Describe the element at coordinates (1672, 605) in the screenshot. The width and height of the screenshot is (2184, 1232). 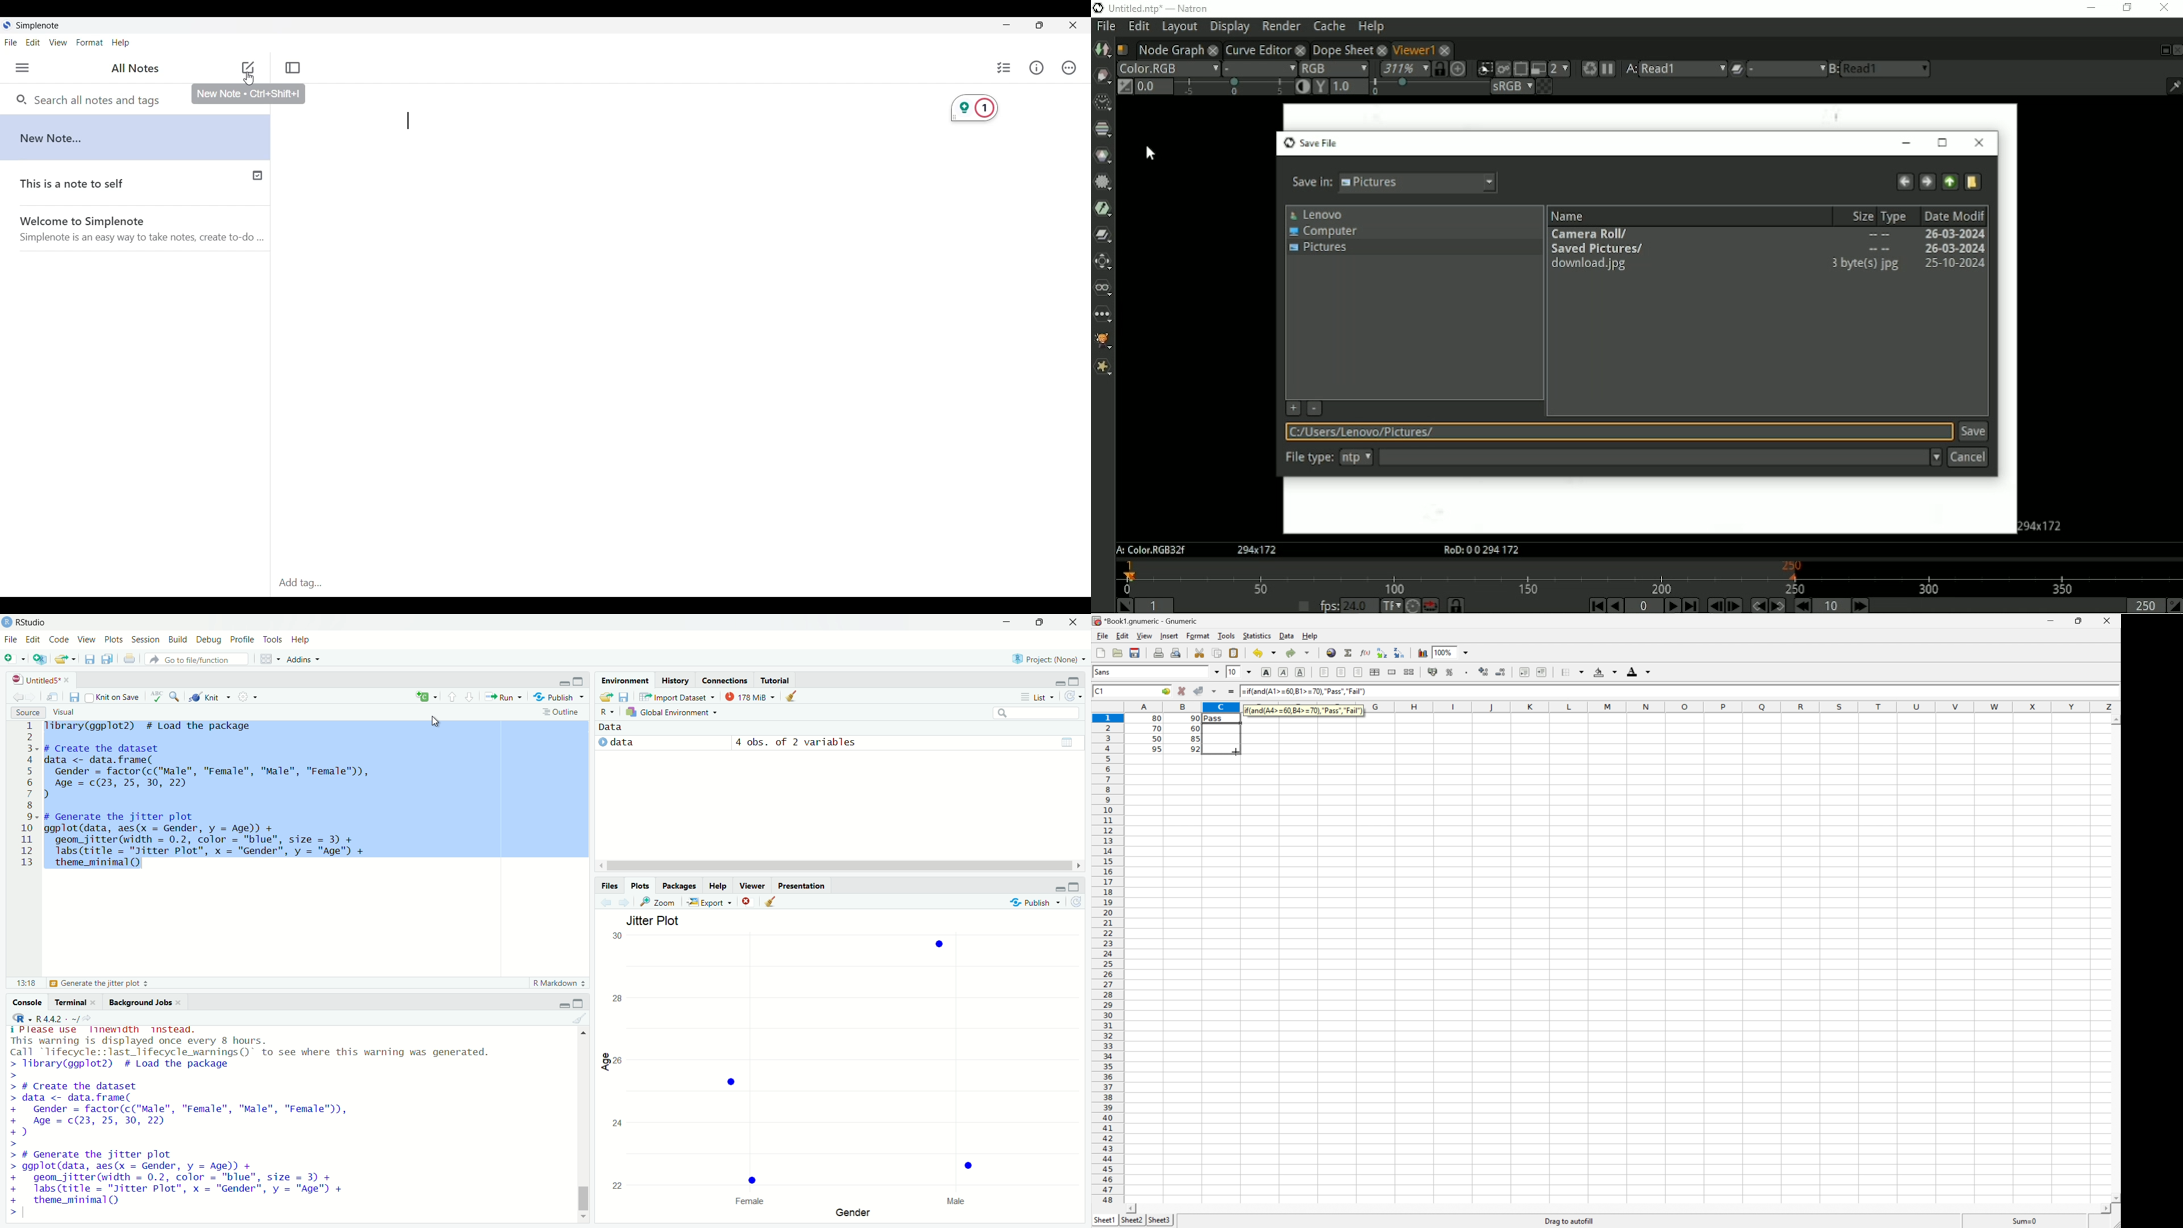
I see `Play forward` at that location.